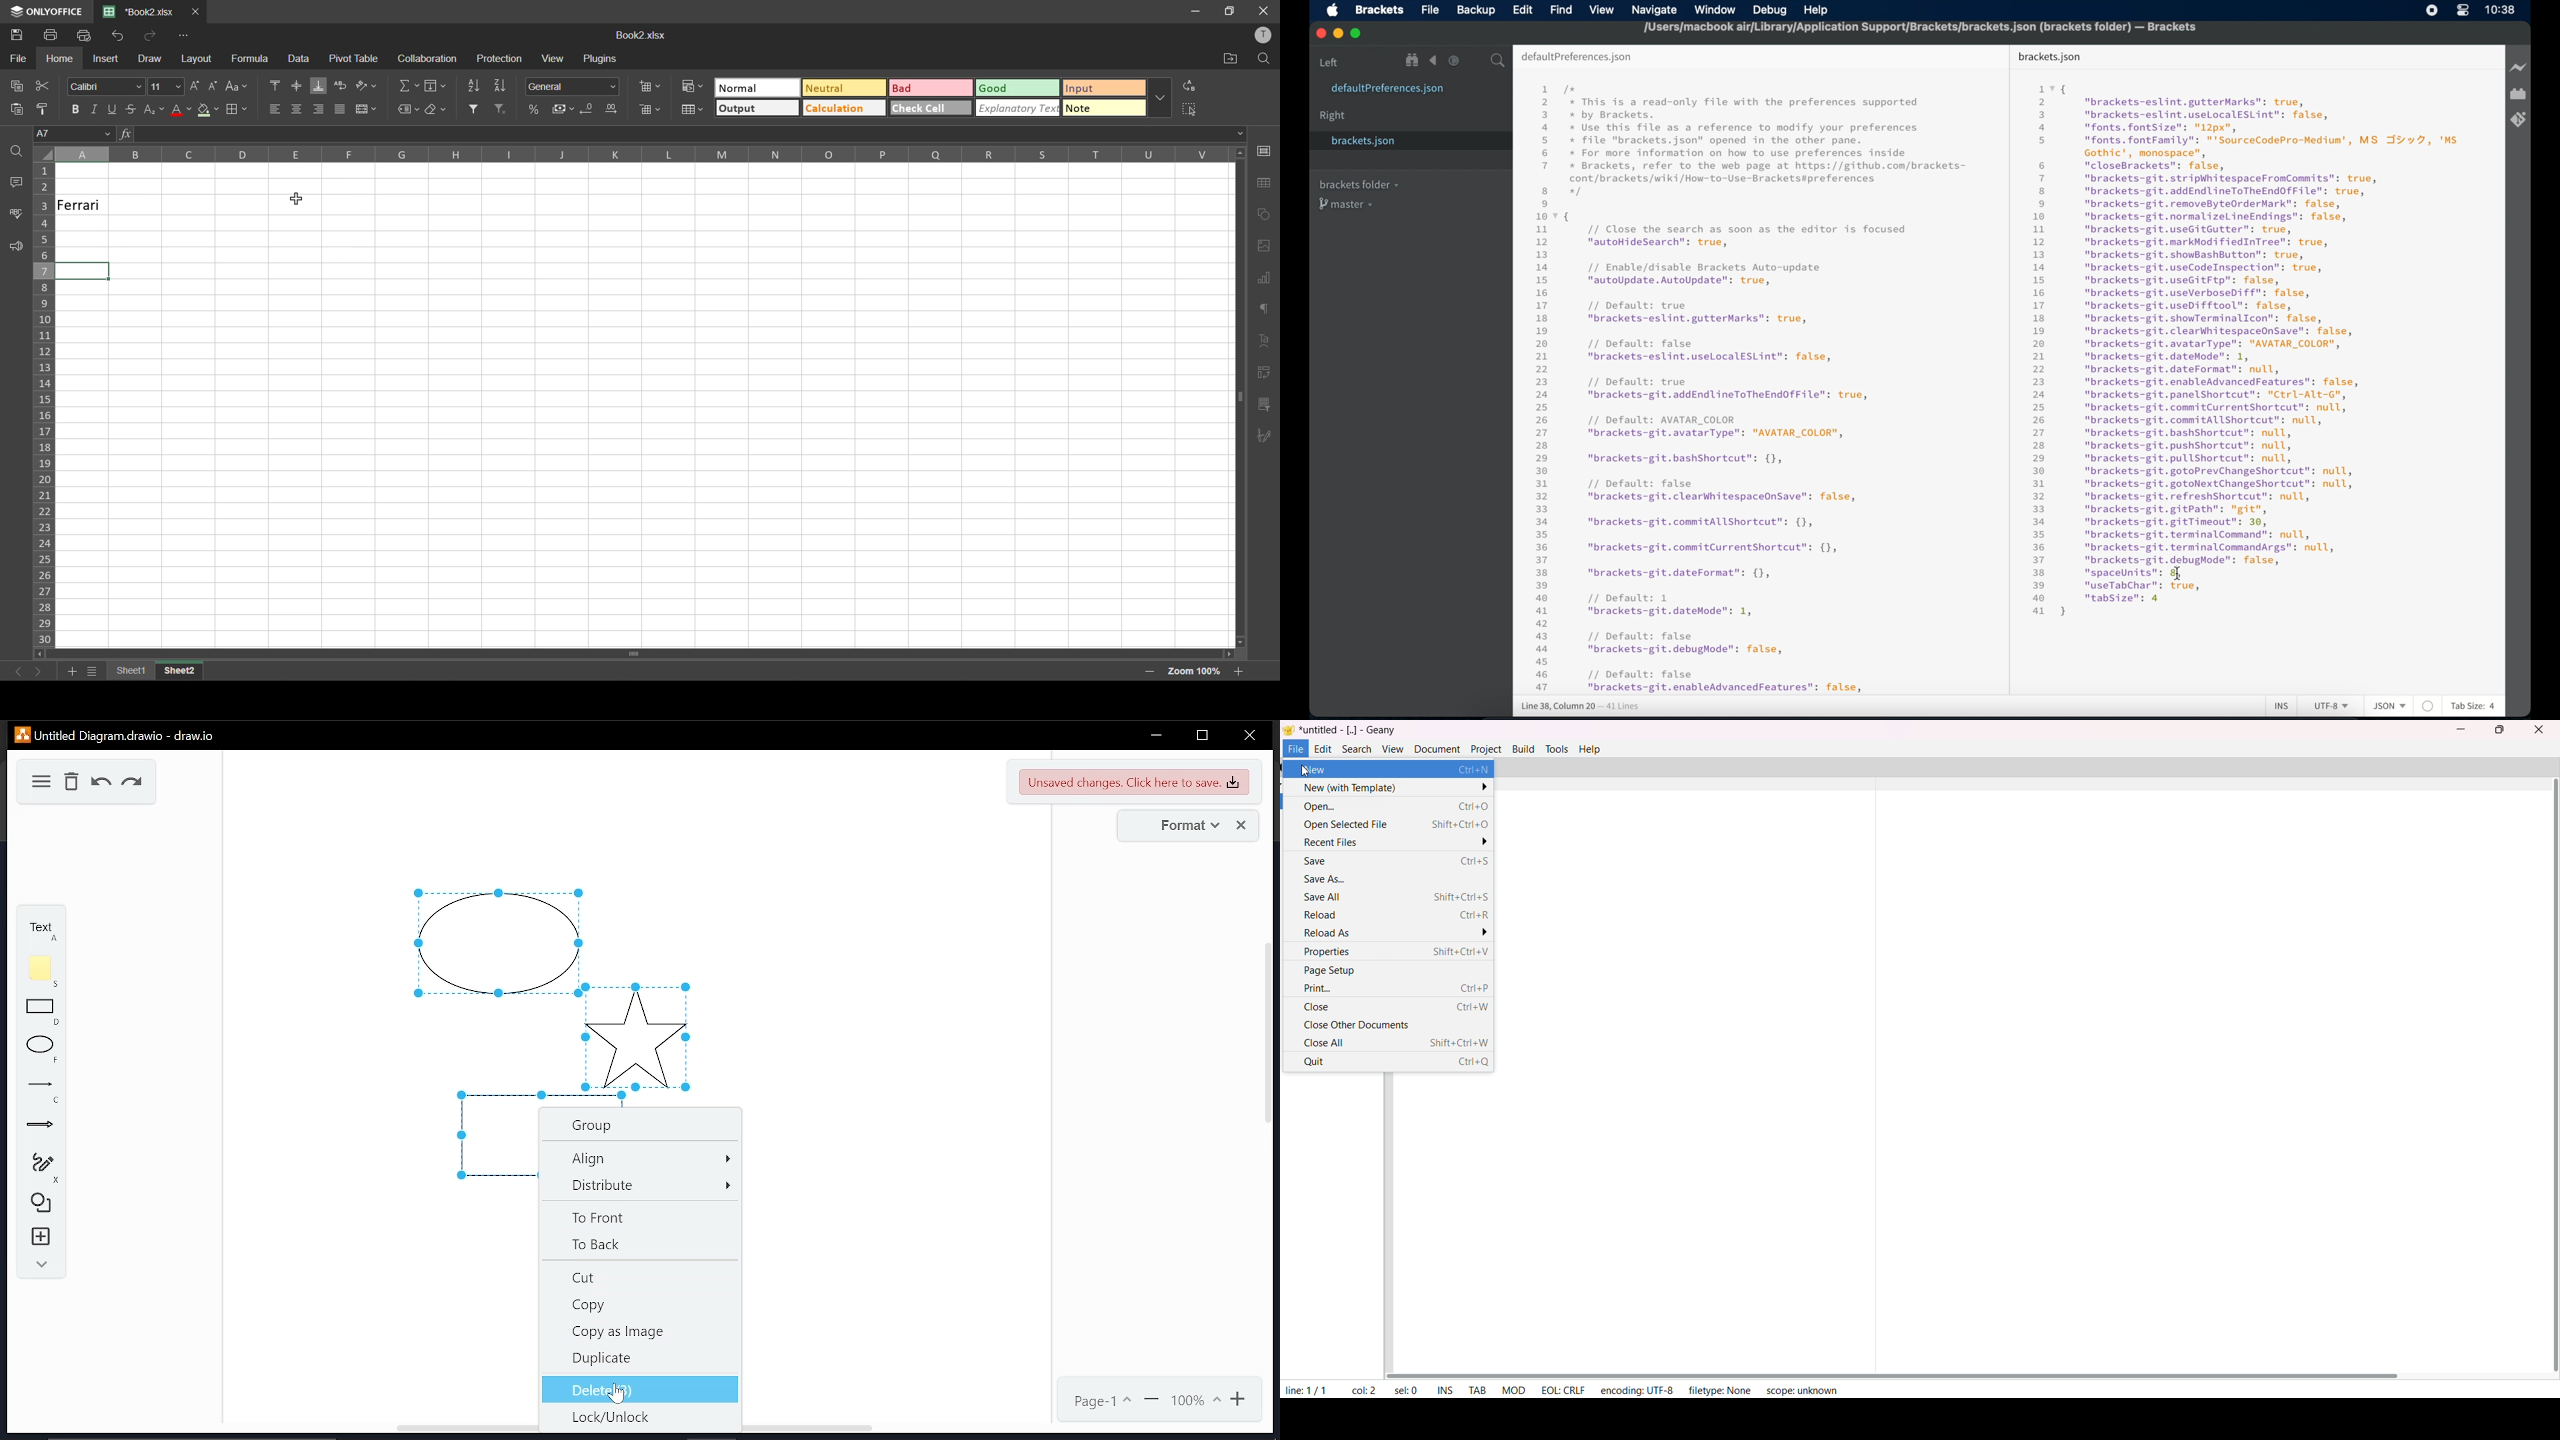 The height and width of the screenshot is (1456, 2576). I want to click on save, so click(15, 35).